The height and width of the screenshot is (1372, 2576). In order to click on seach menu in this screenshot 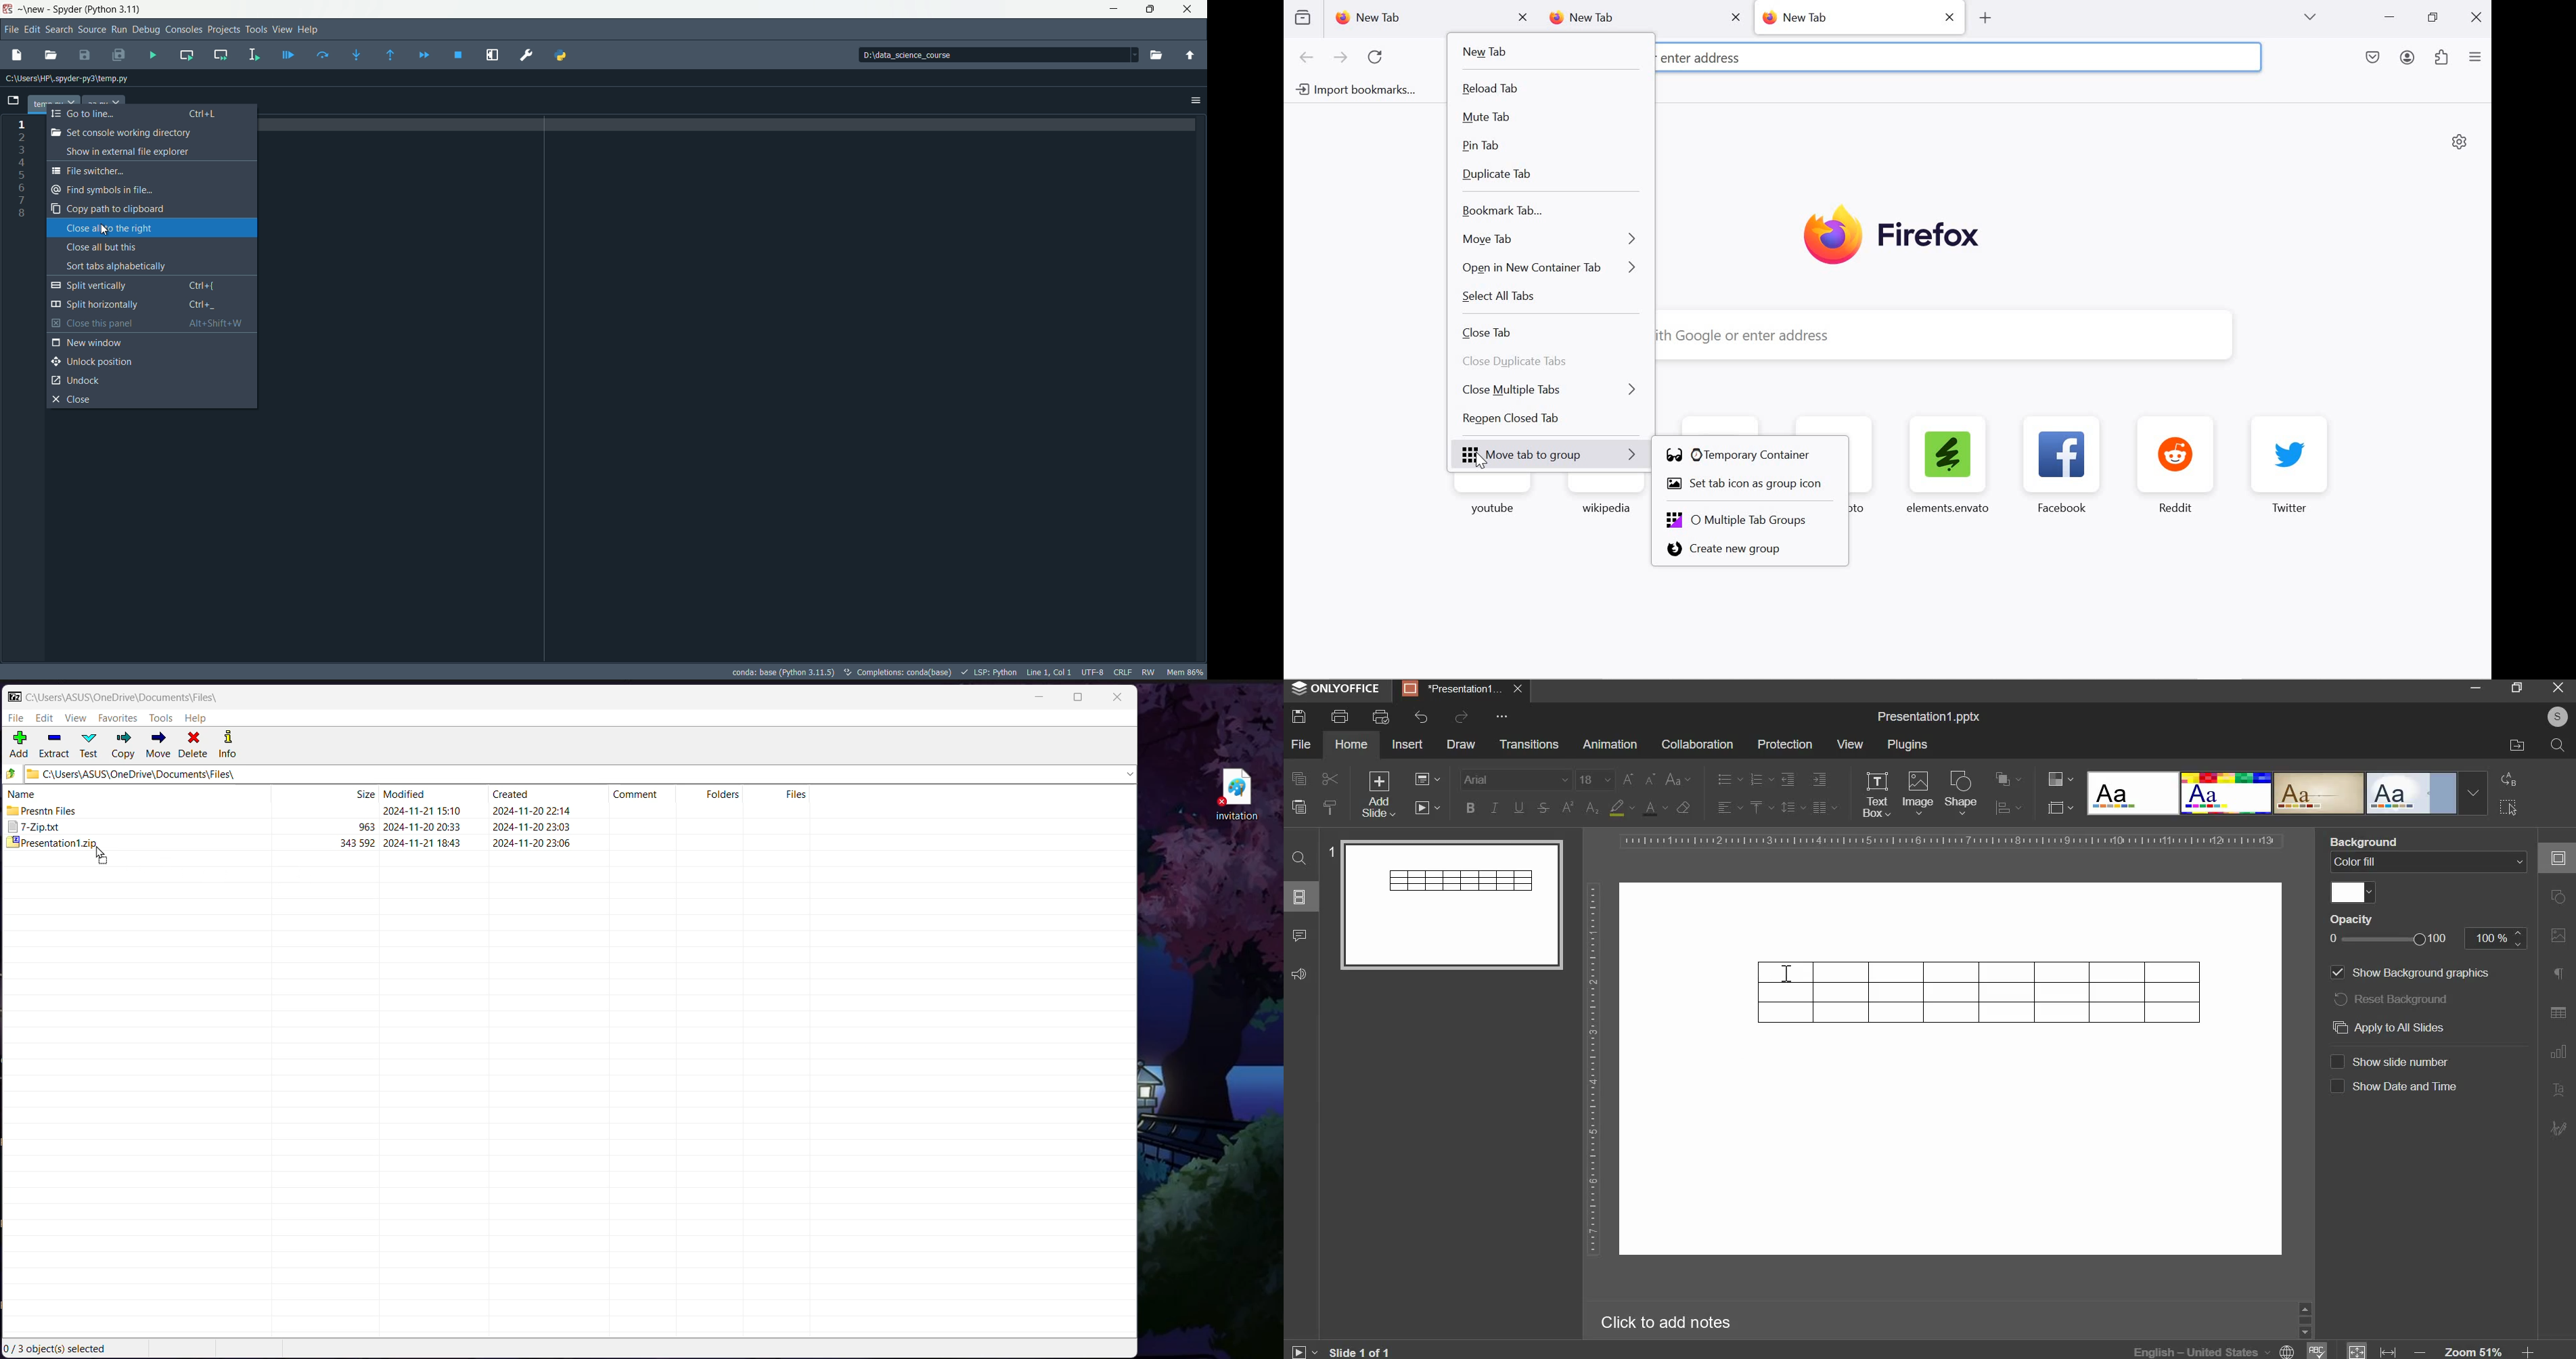, I will do `click(59, 30)`.